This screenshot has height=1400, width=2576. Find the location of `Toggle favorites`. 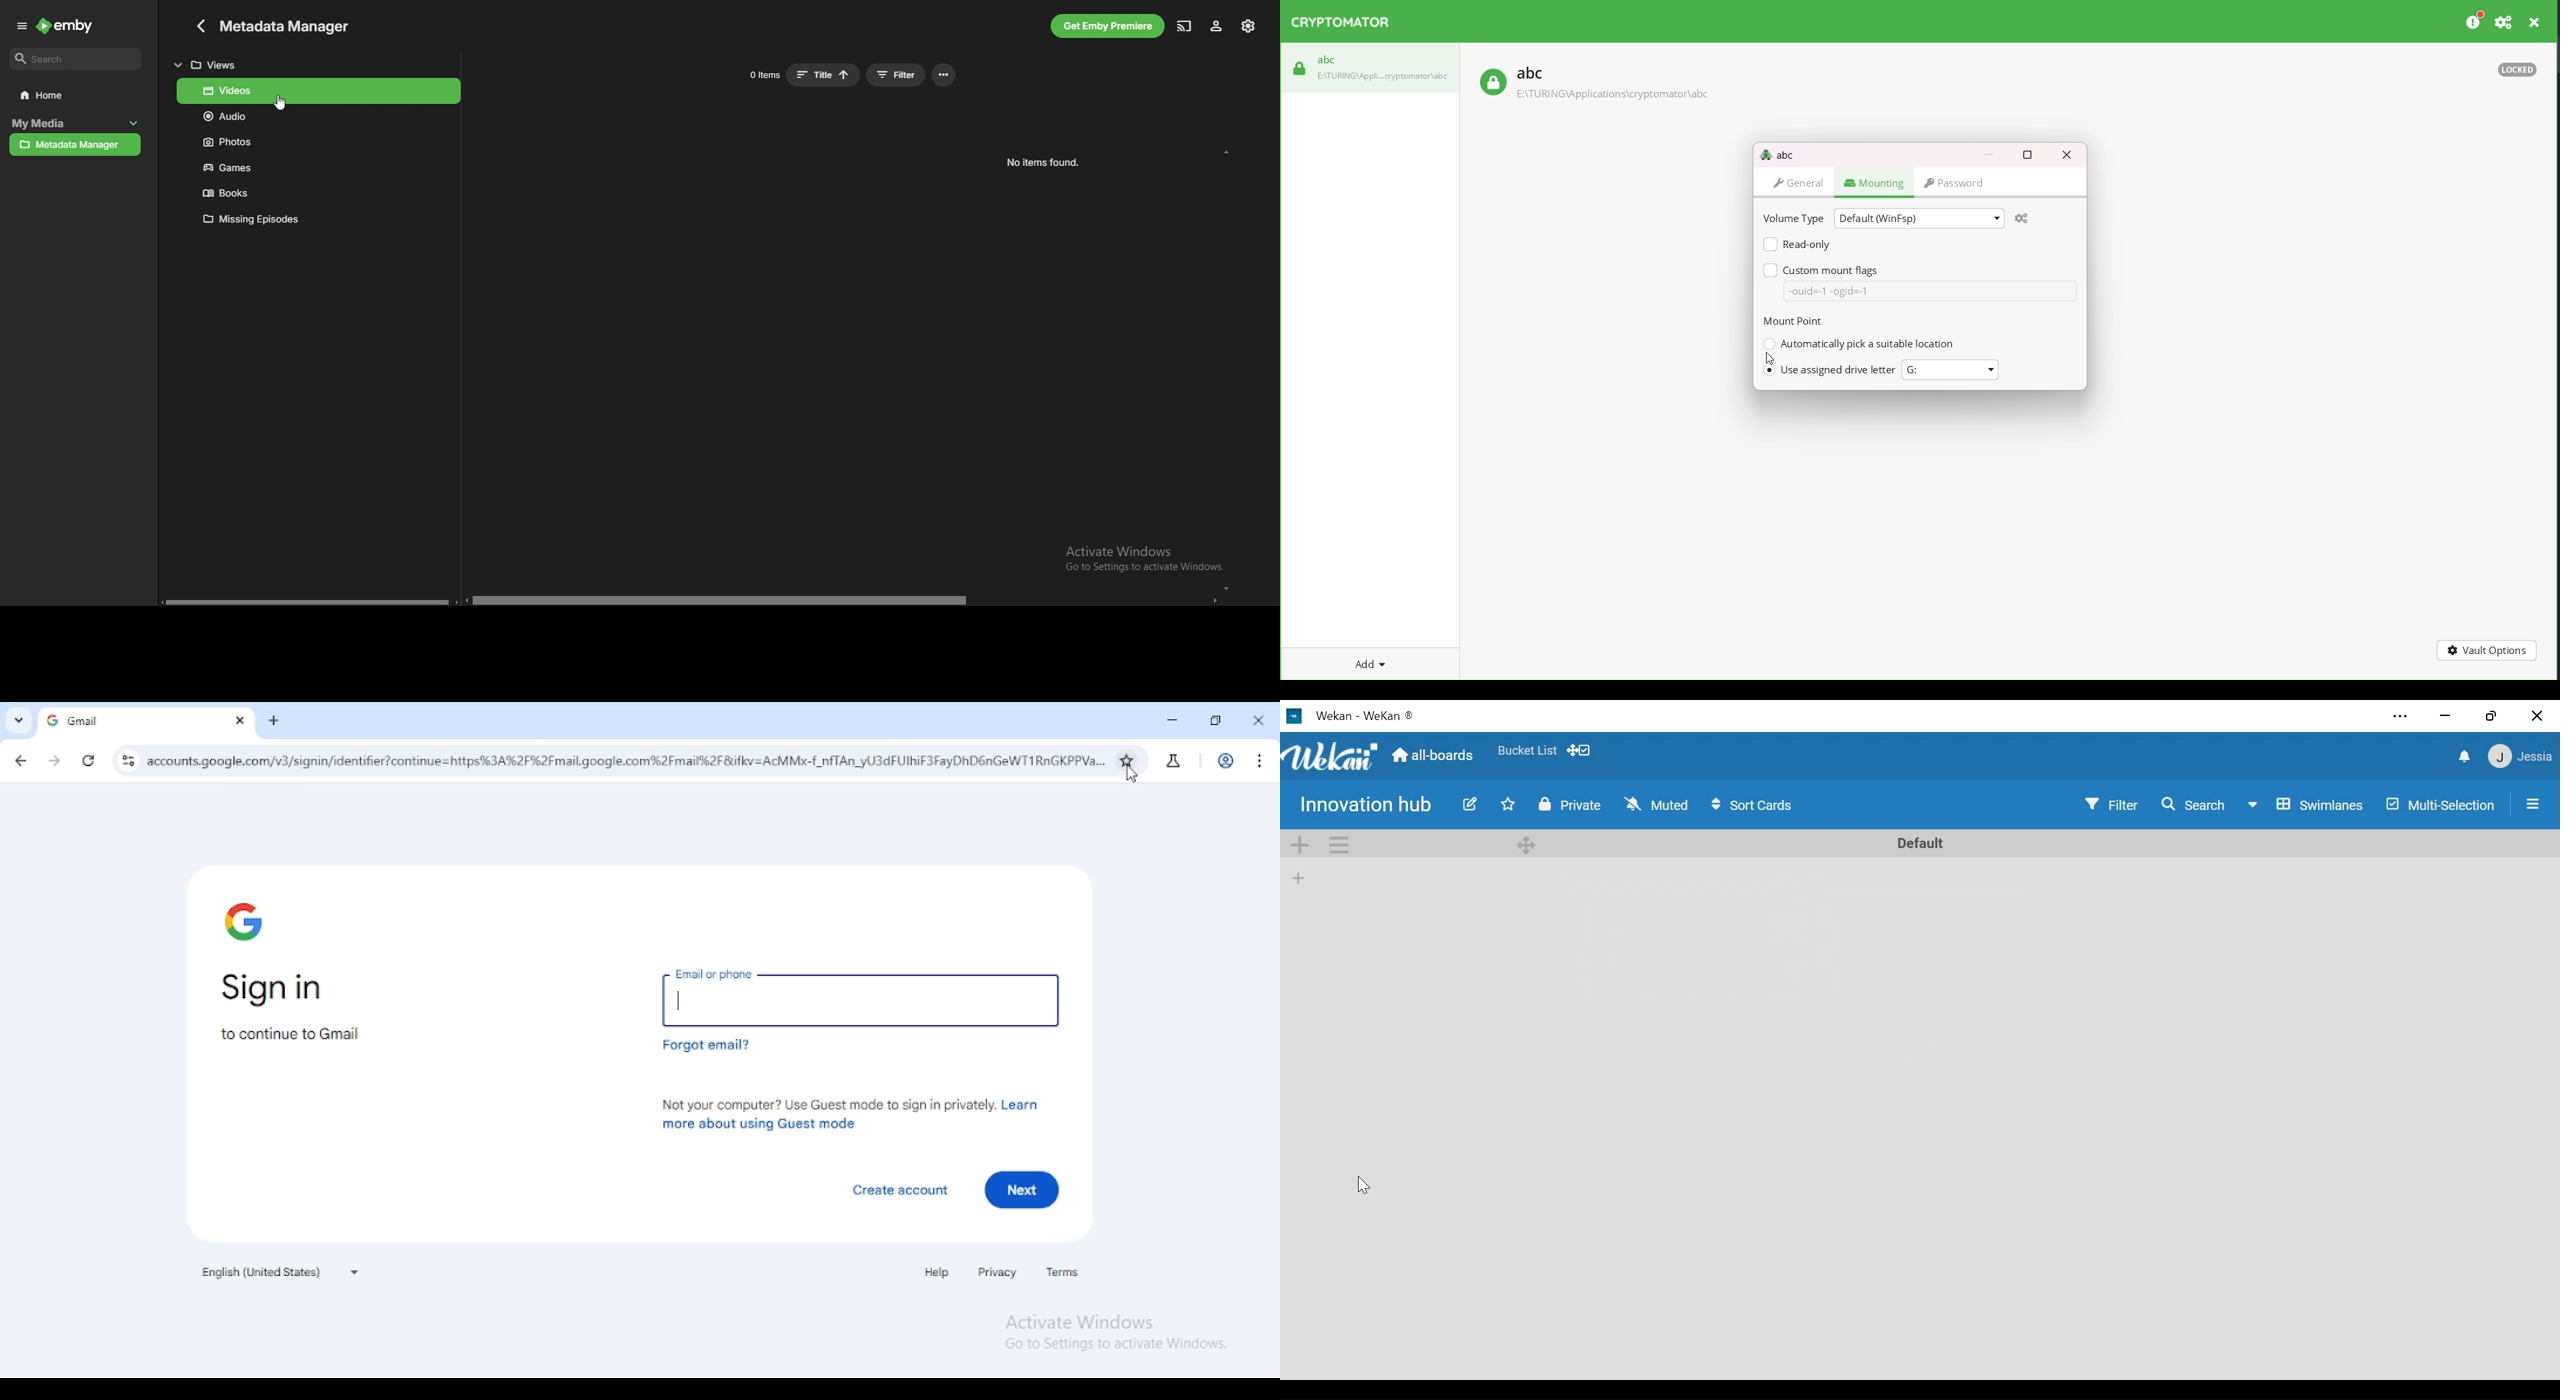

Toggle favorites is located at coordinates (1509, 805).